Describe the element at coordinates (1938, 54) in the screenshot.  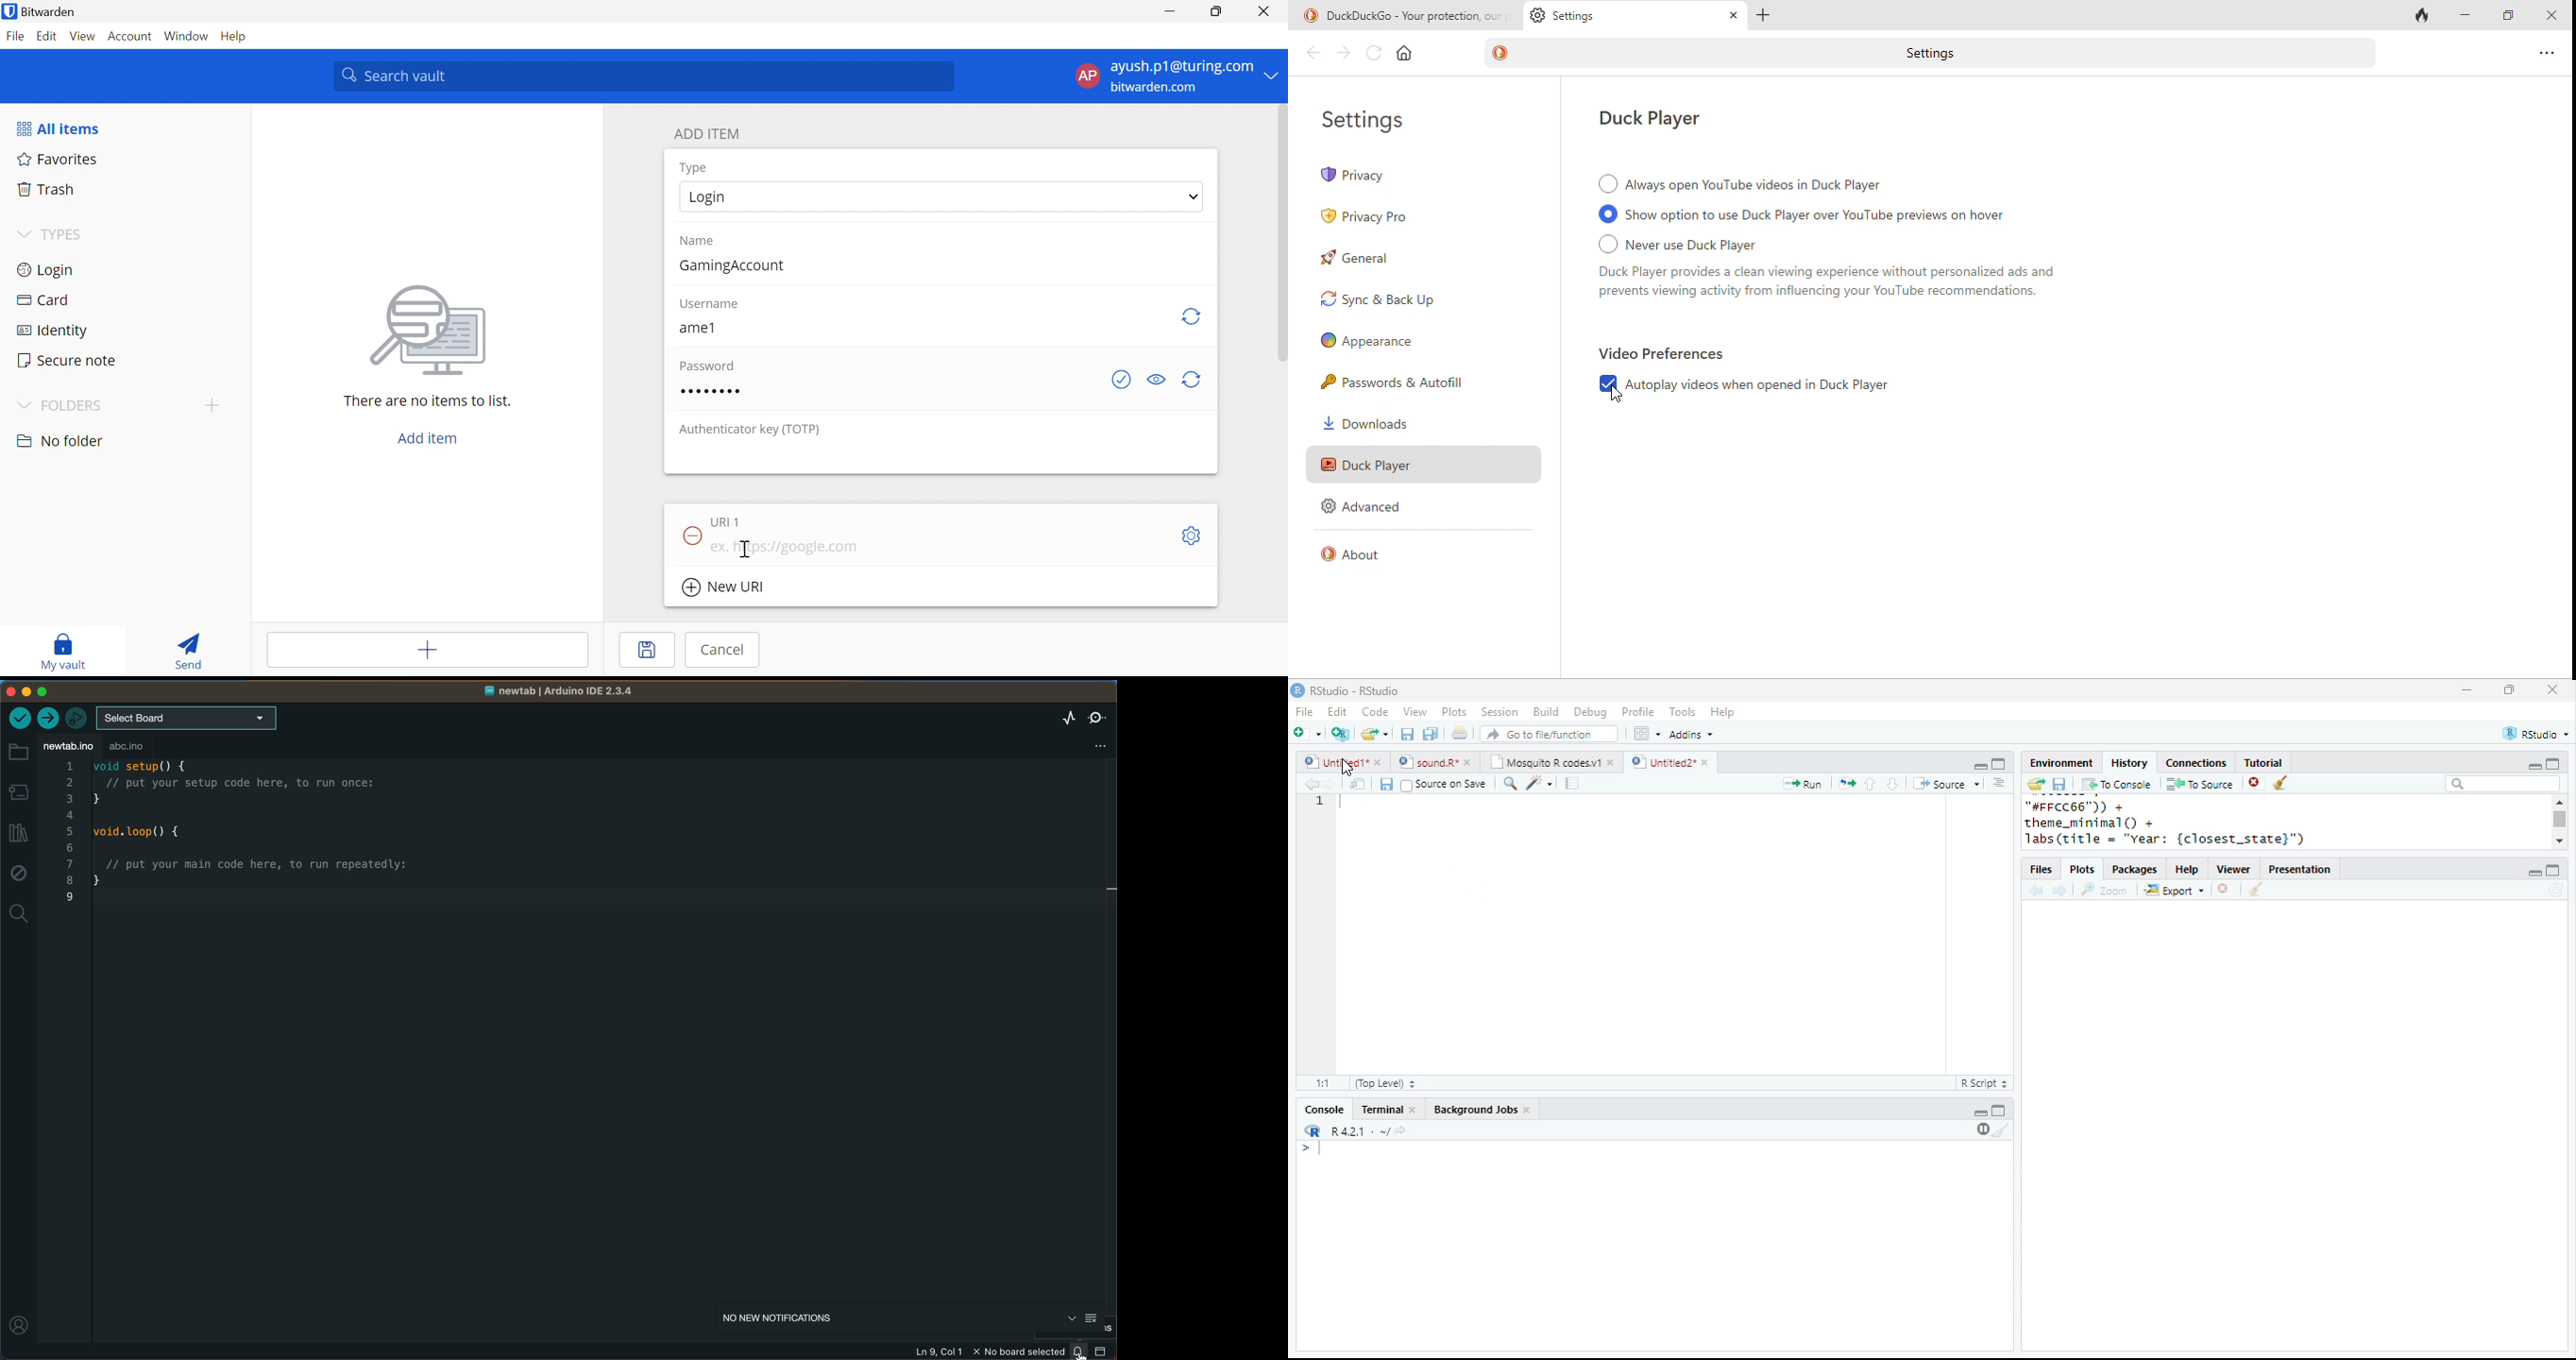
I see `settings` at that location.